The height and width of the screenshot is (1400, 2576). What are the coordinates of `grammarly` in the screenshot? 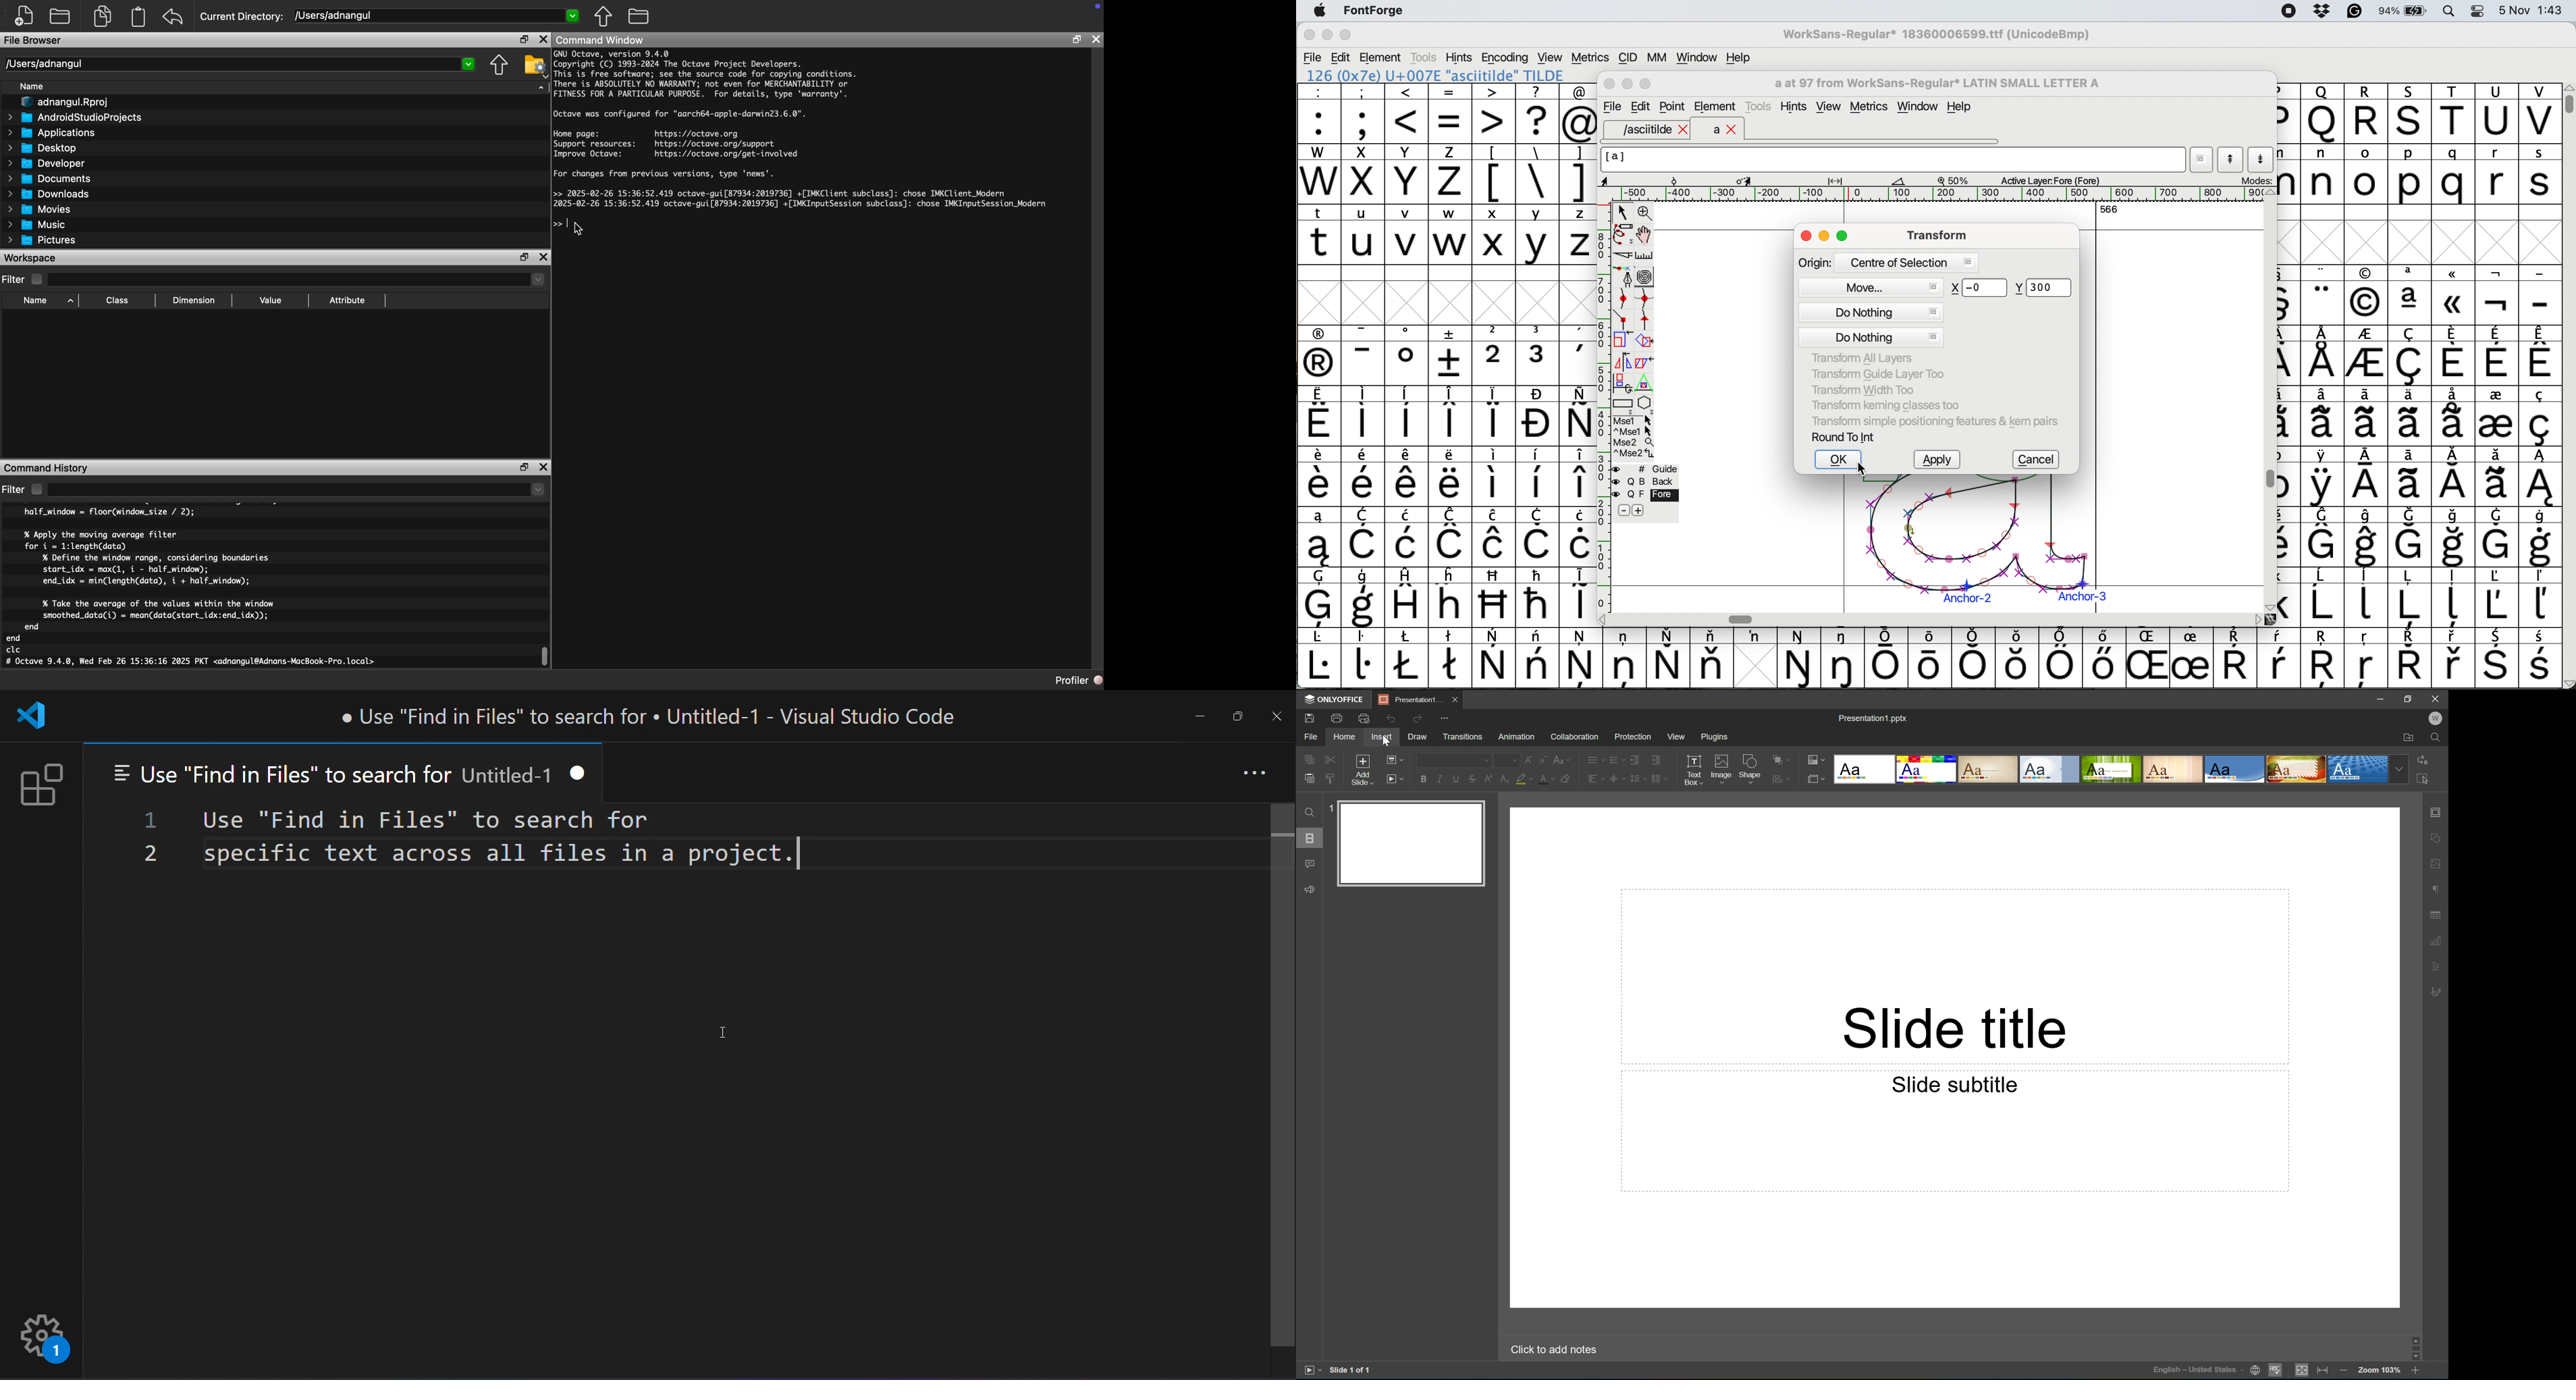 It's located at (2354, 13).